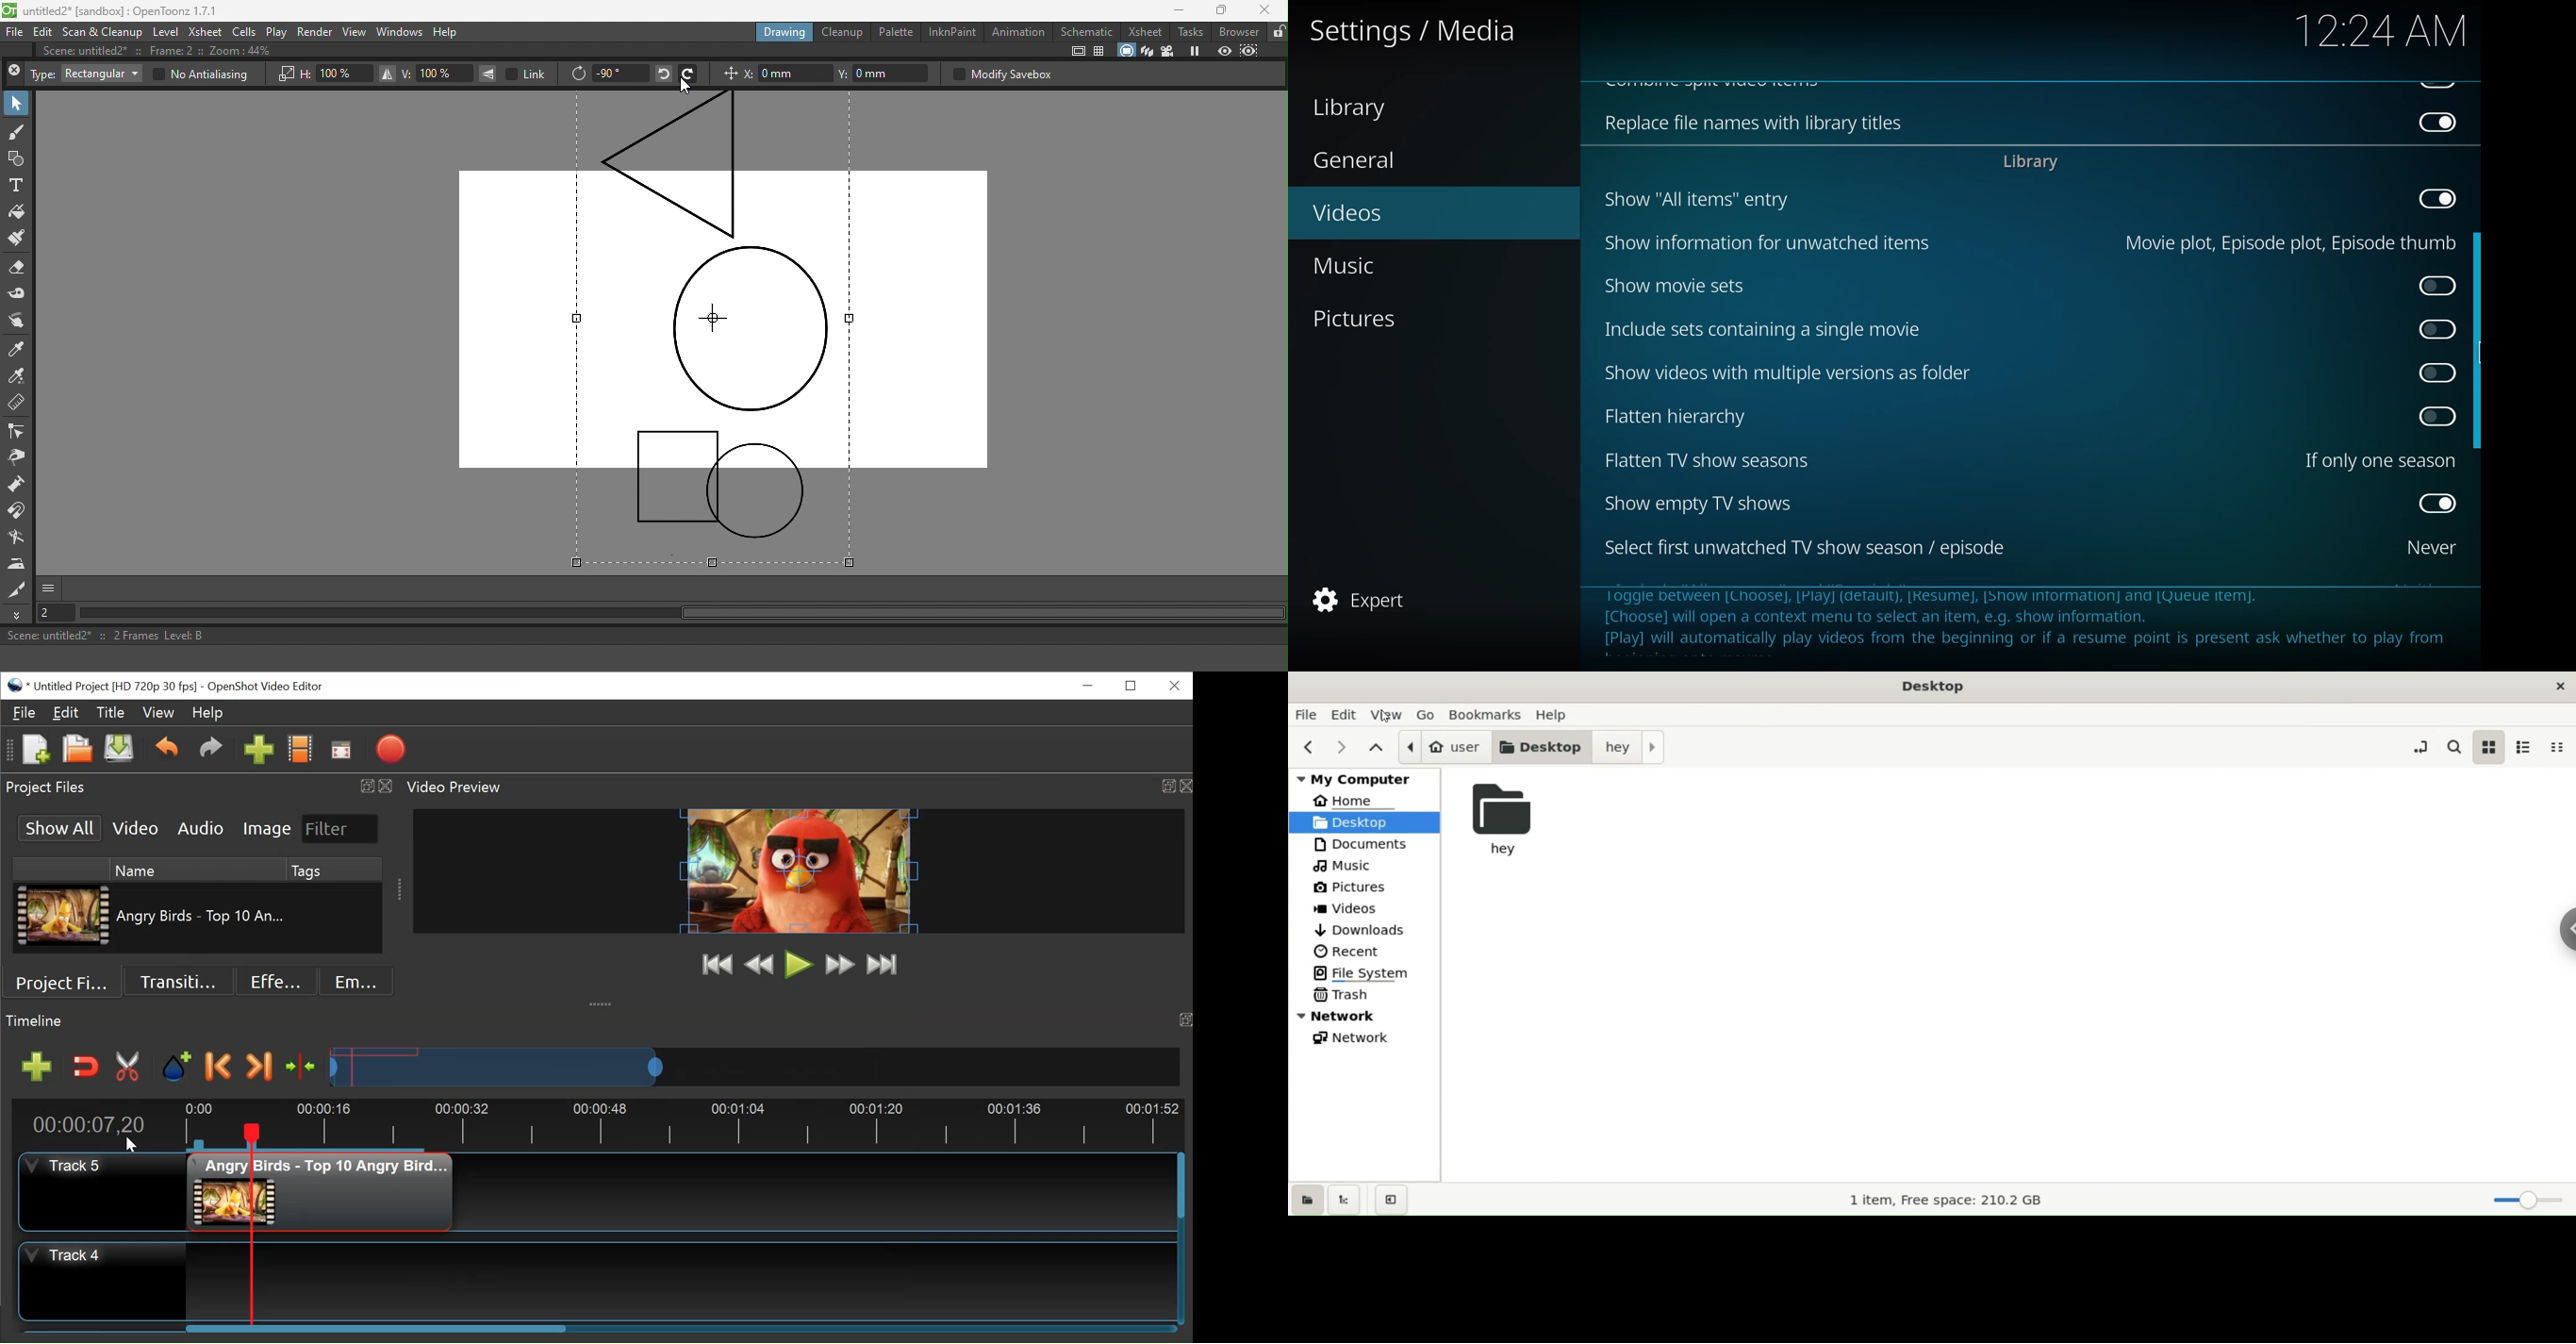 The height and width of the screenshot is (1344, 2576). I want to click on View, so click(355, 32).